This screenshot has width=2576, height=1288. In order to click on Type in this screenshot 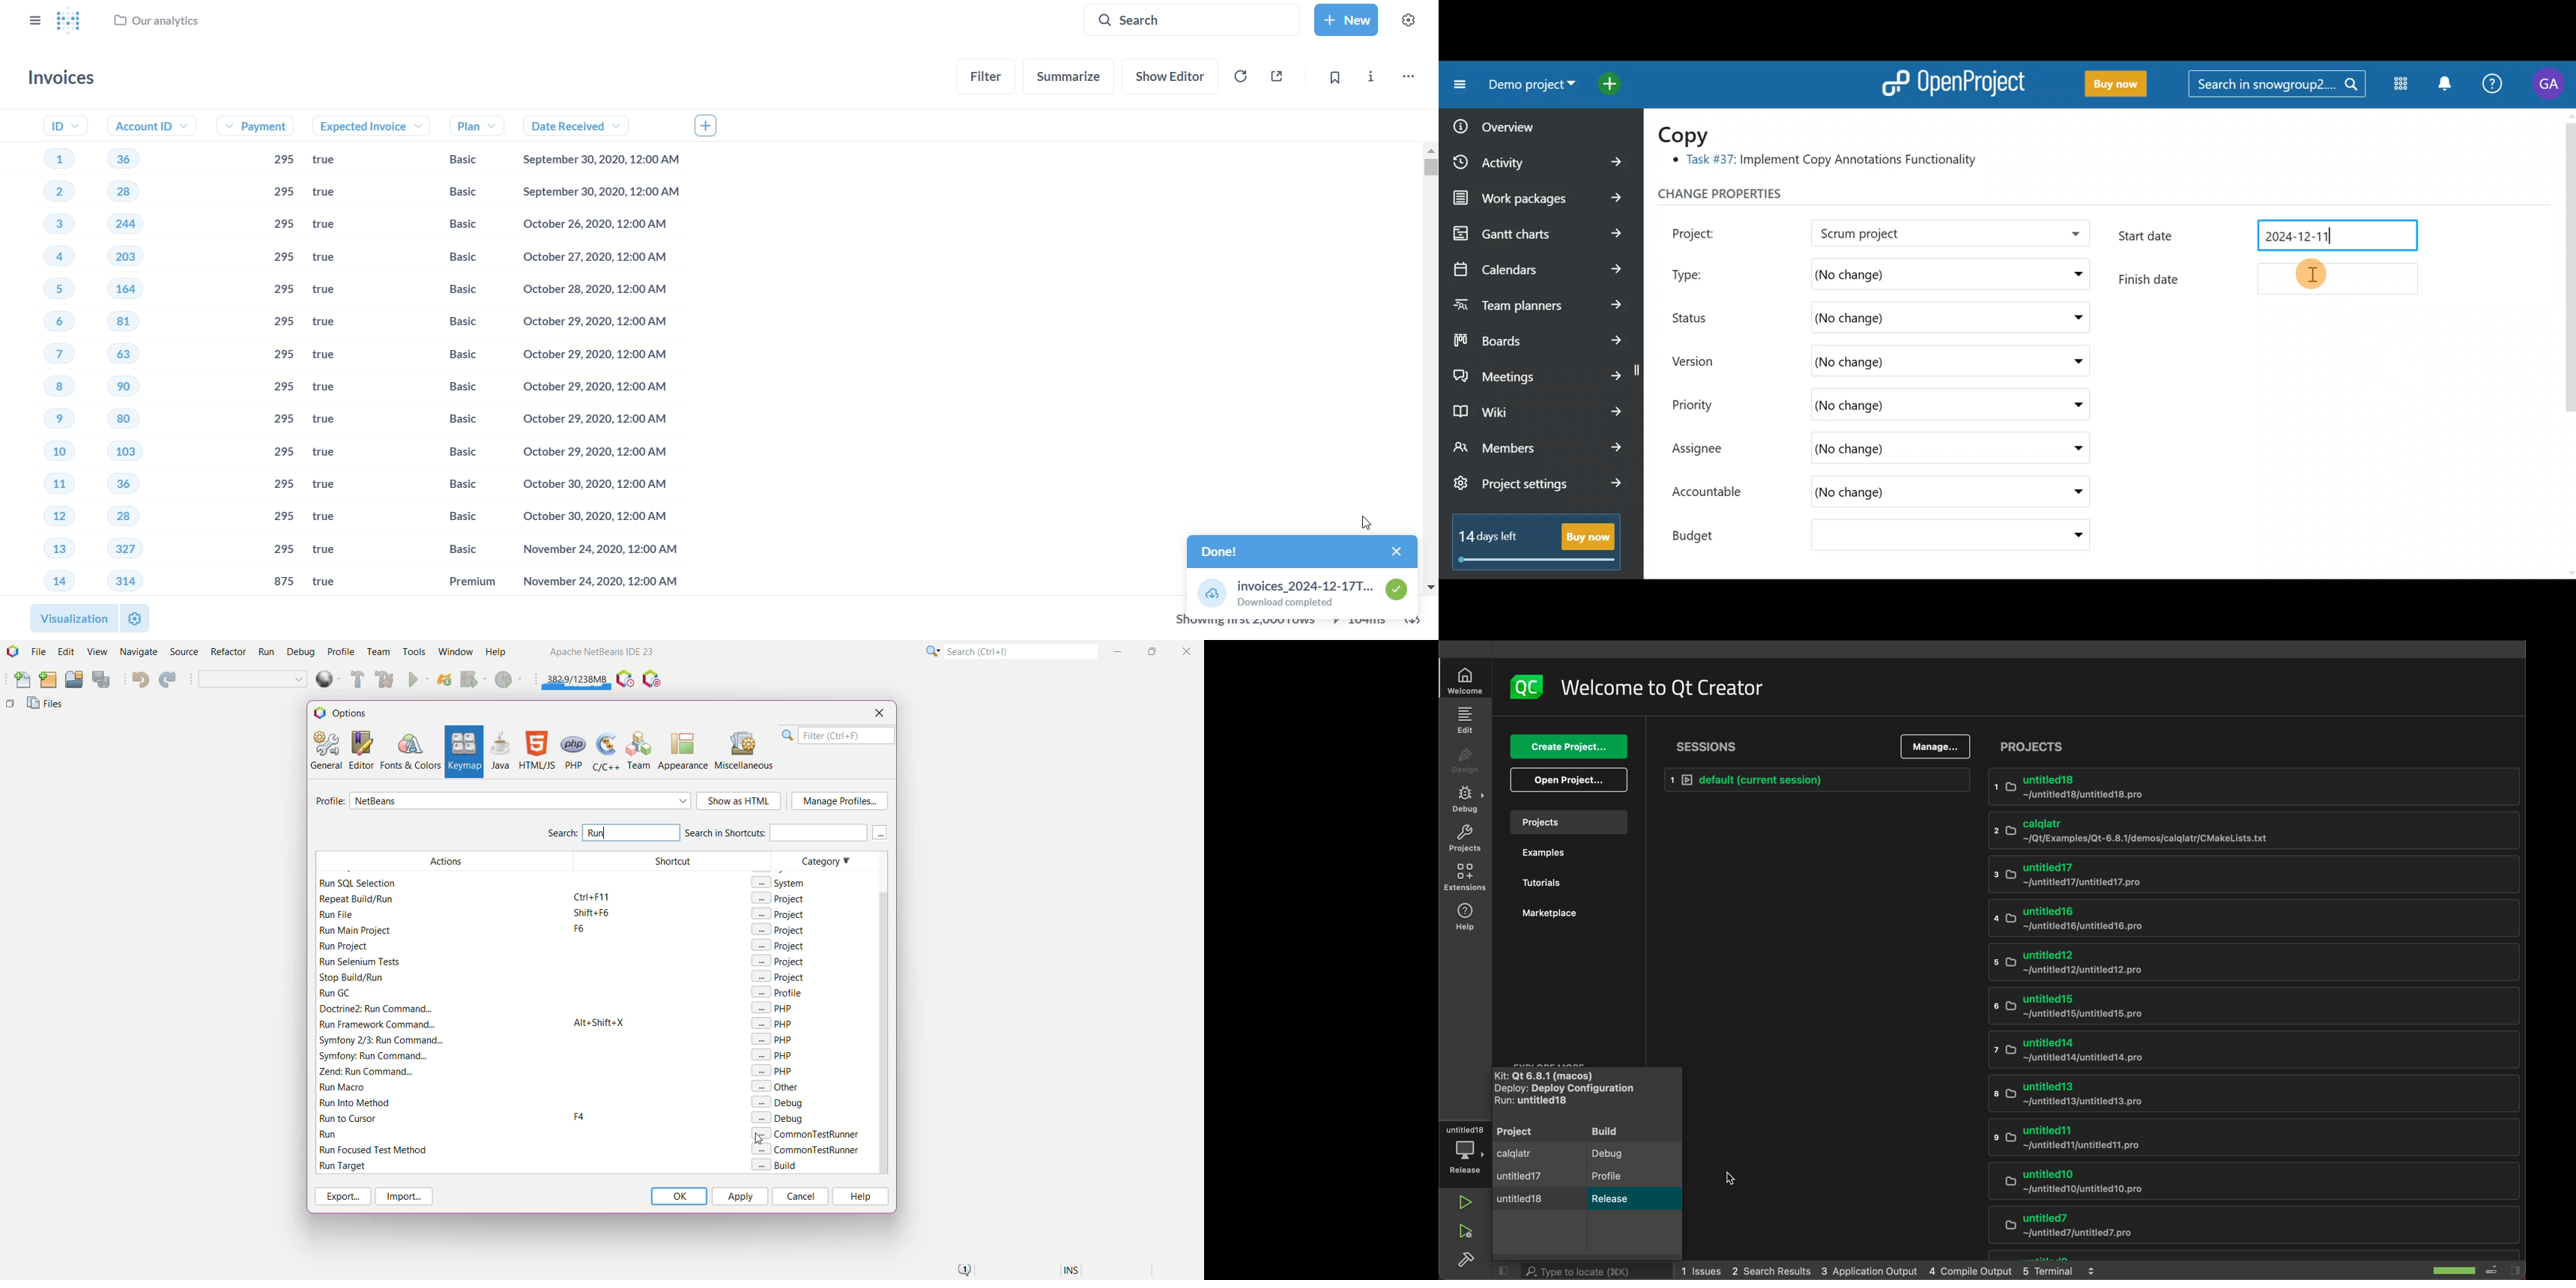, I will do `click(1700, 271)`.